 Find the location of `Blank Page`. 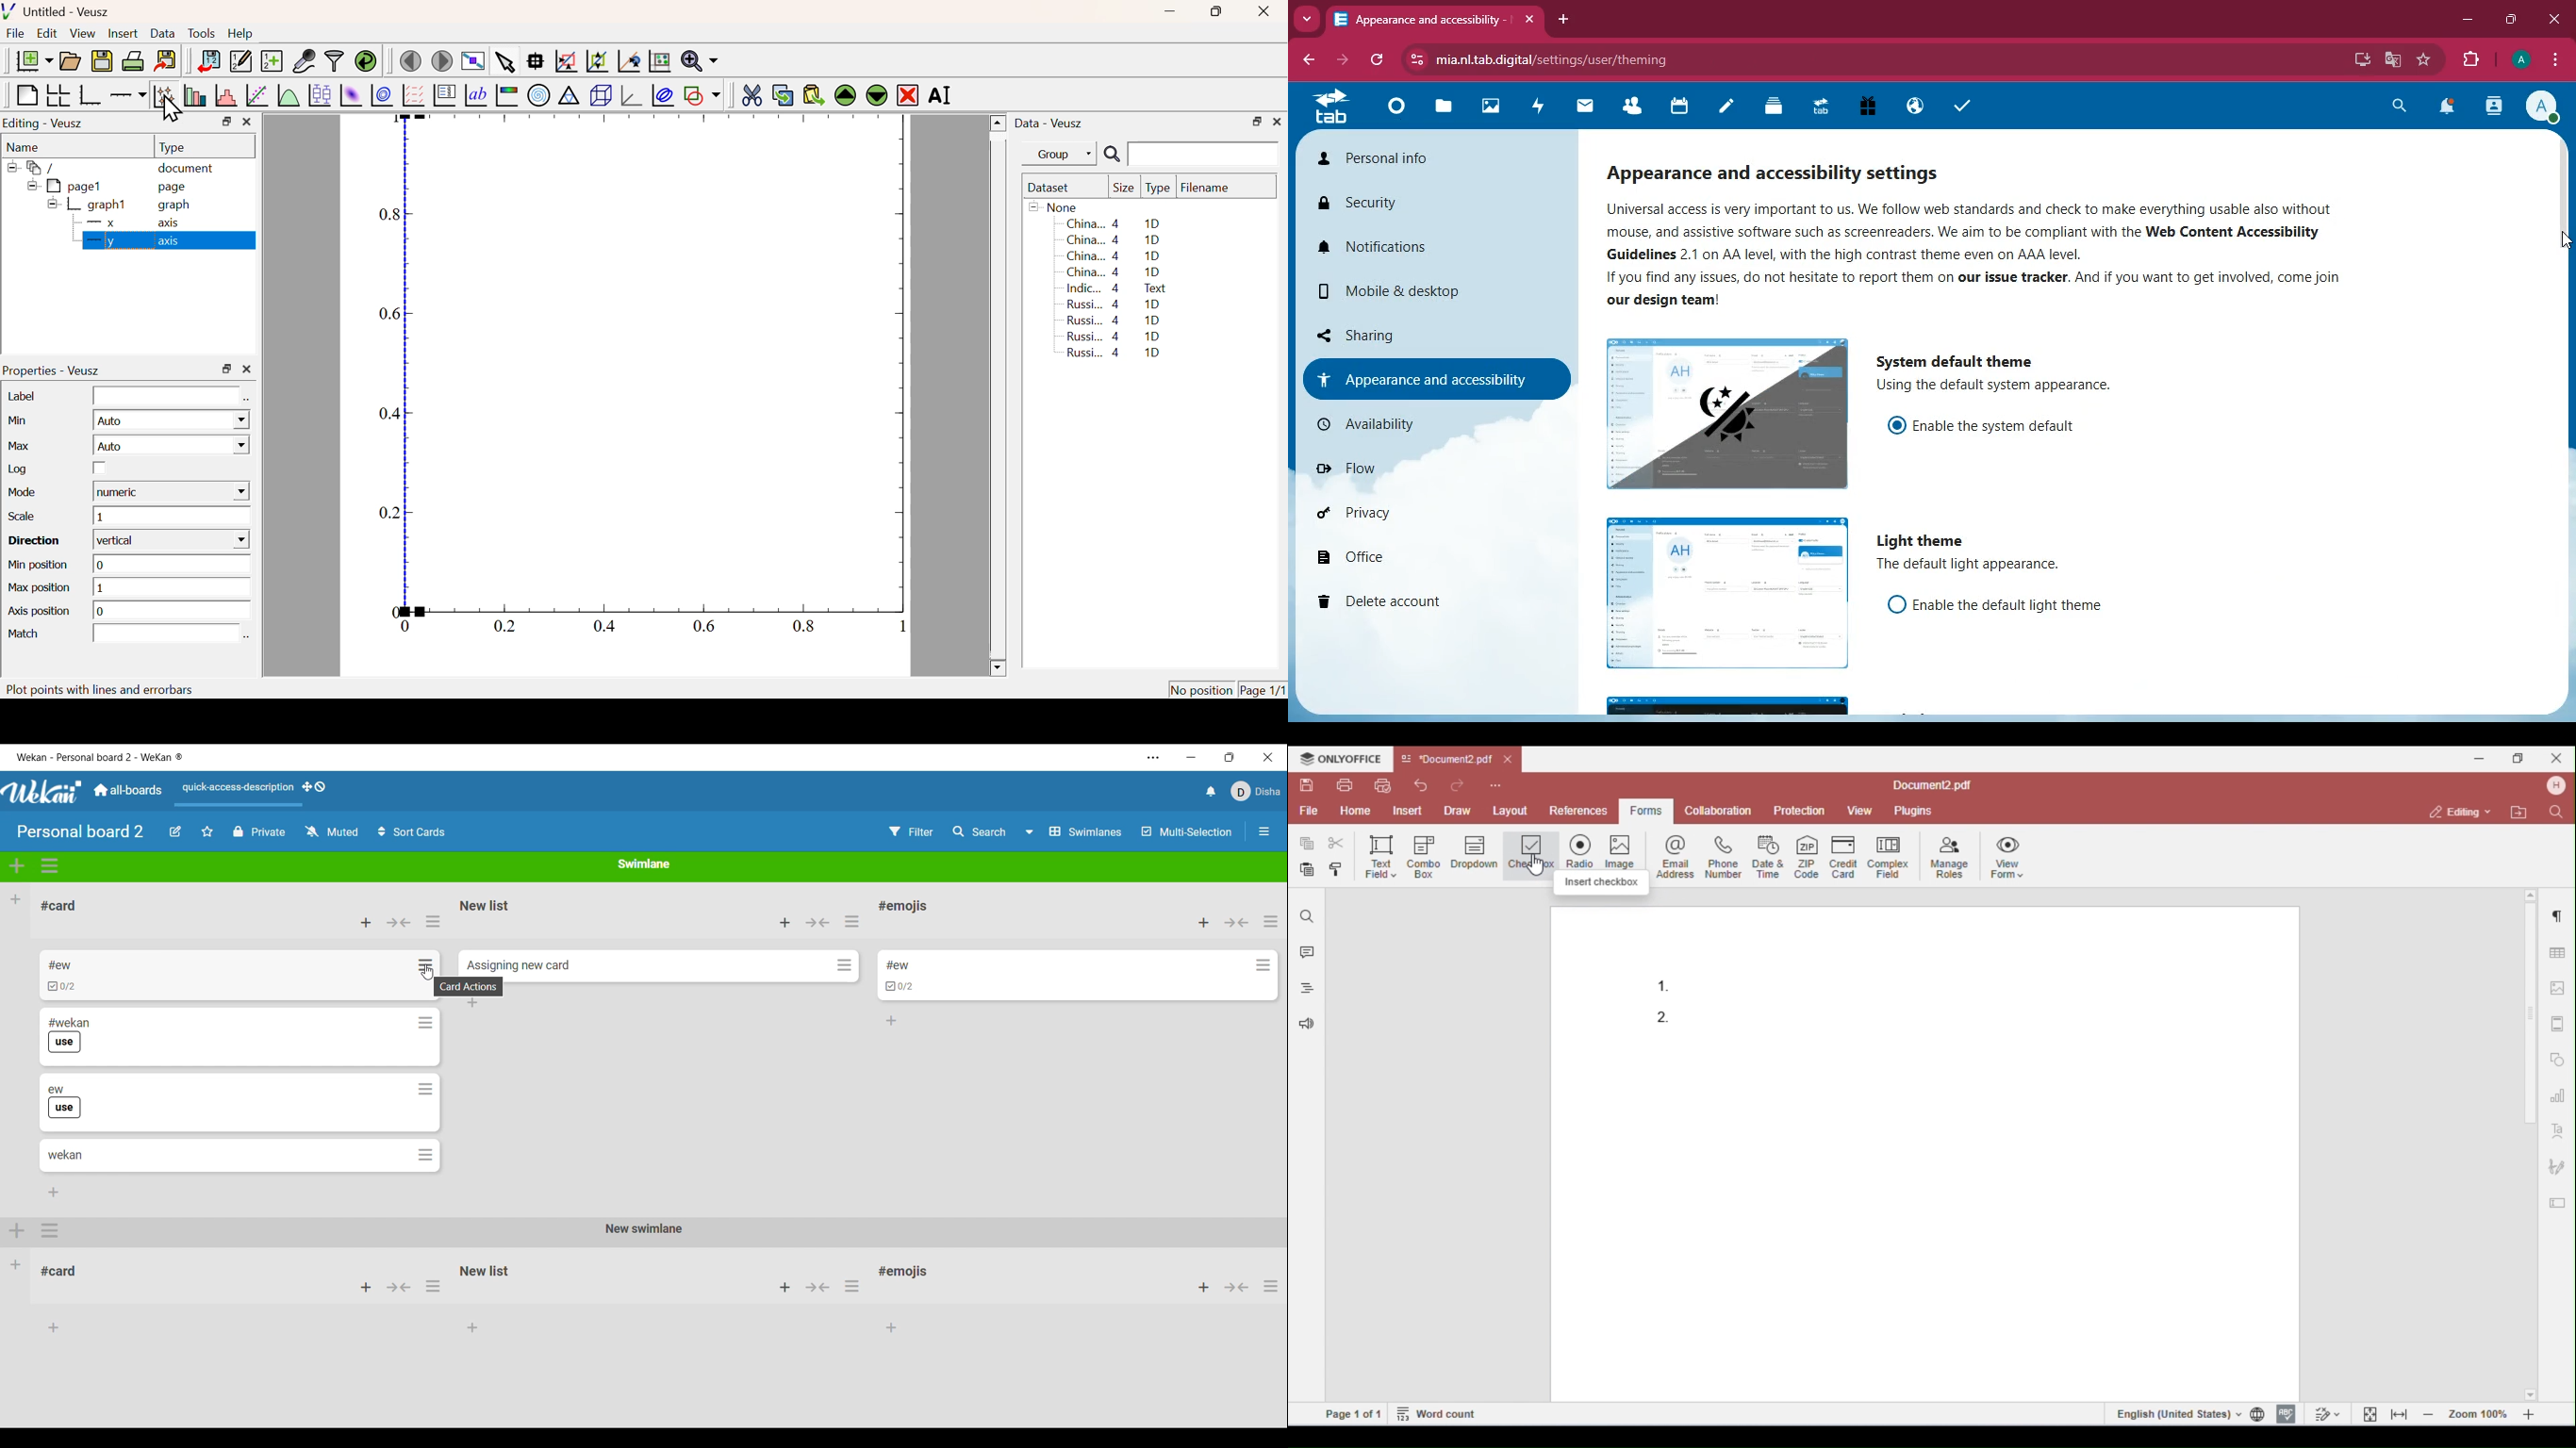

Blank Page is located at coordinates (25, 96).